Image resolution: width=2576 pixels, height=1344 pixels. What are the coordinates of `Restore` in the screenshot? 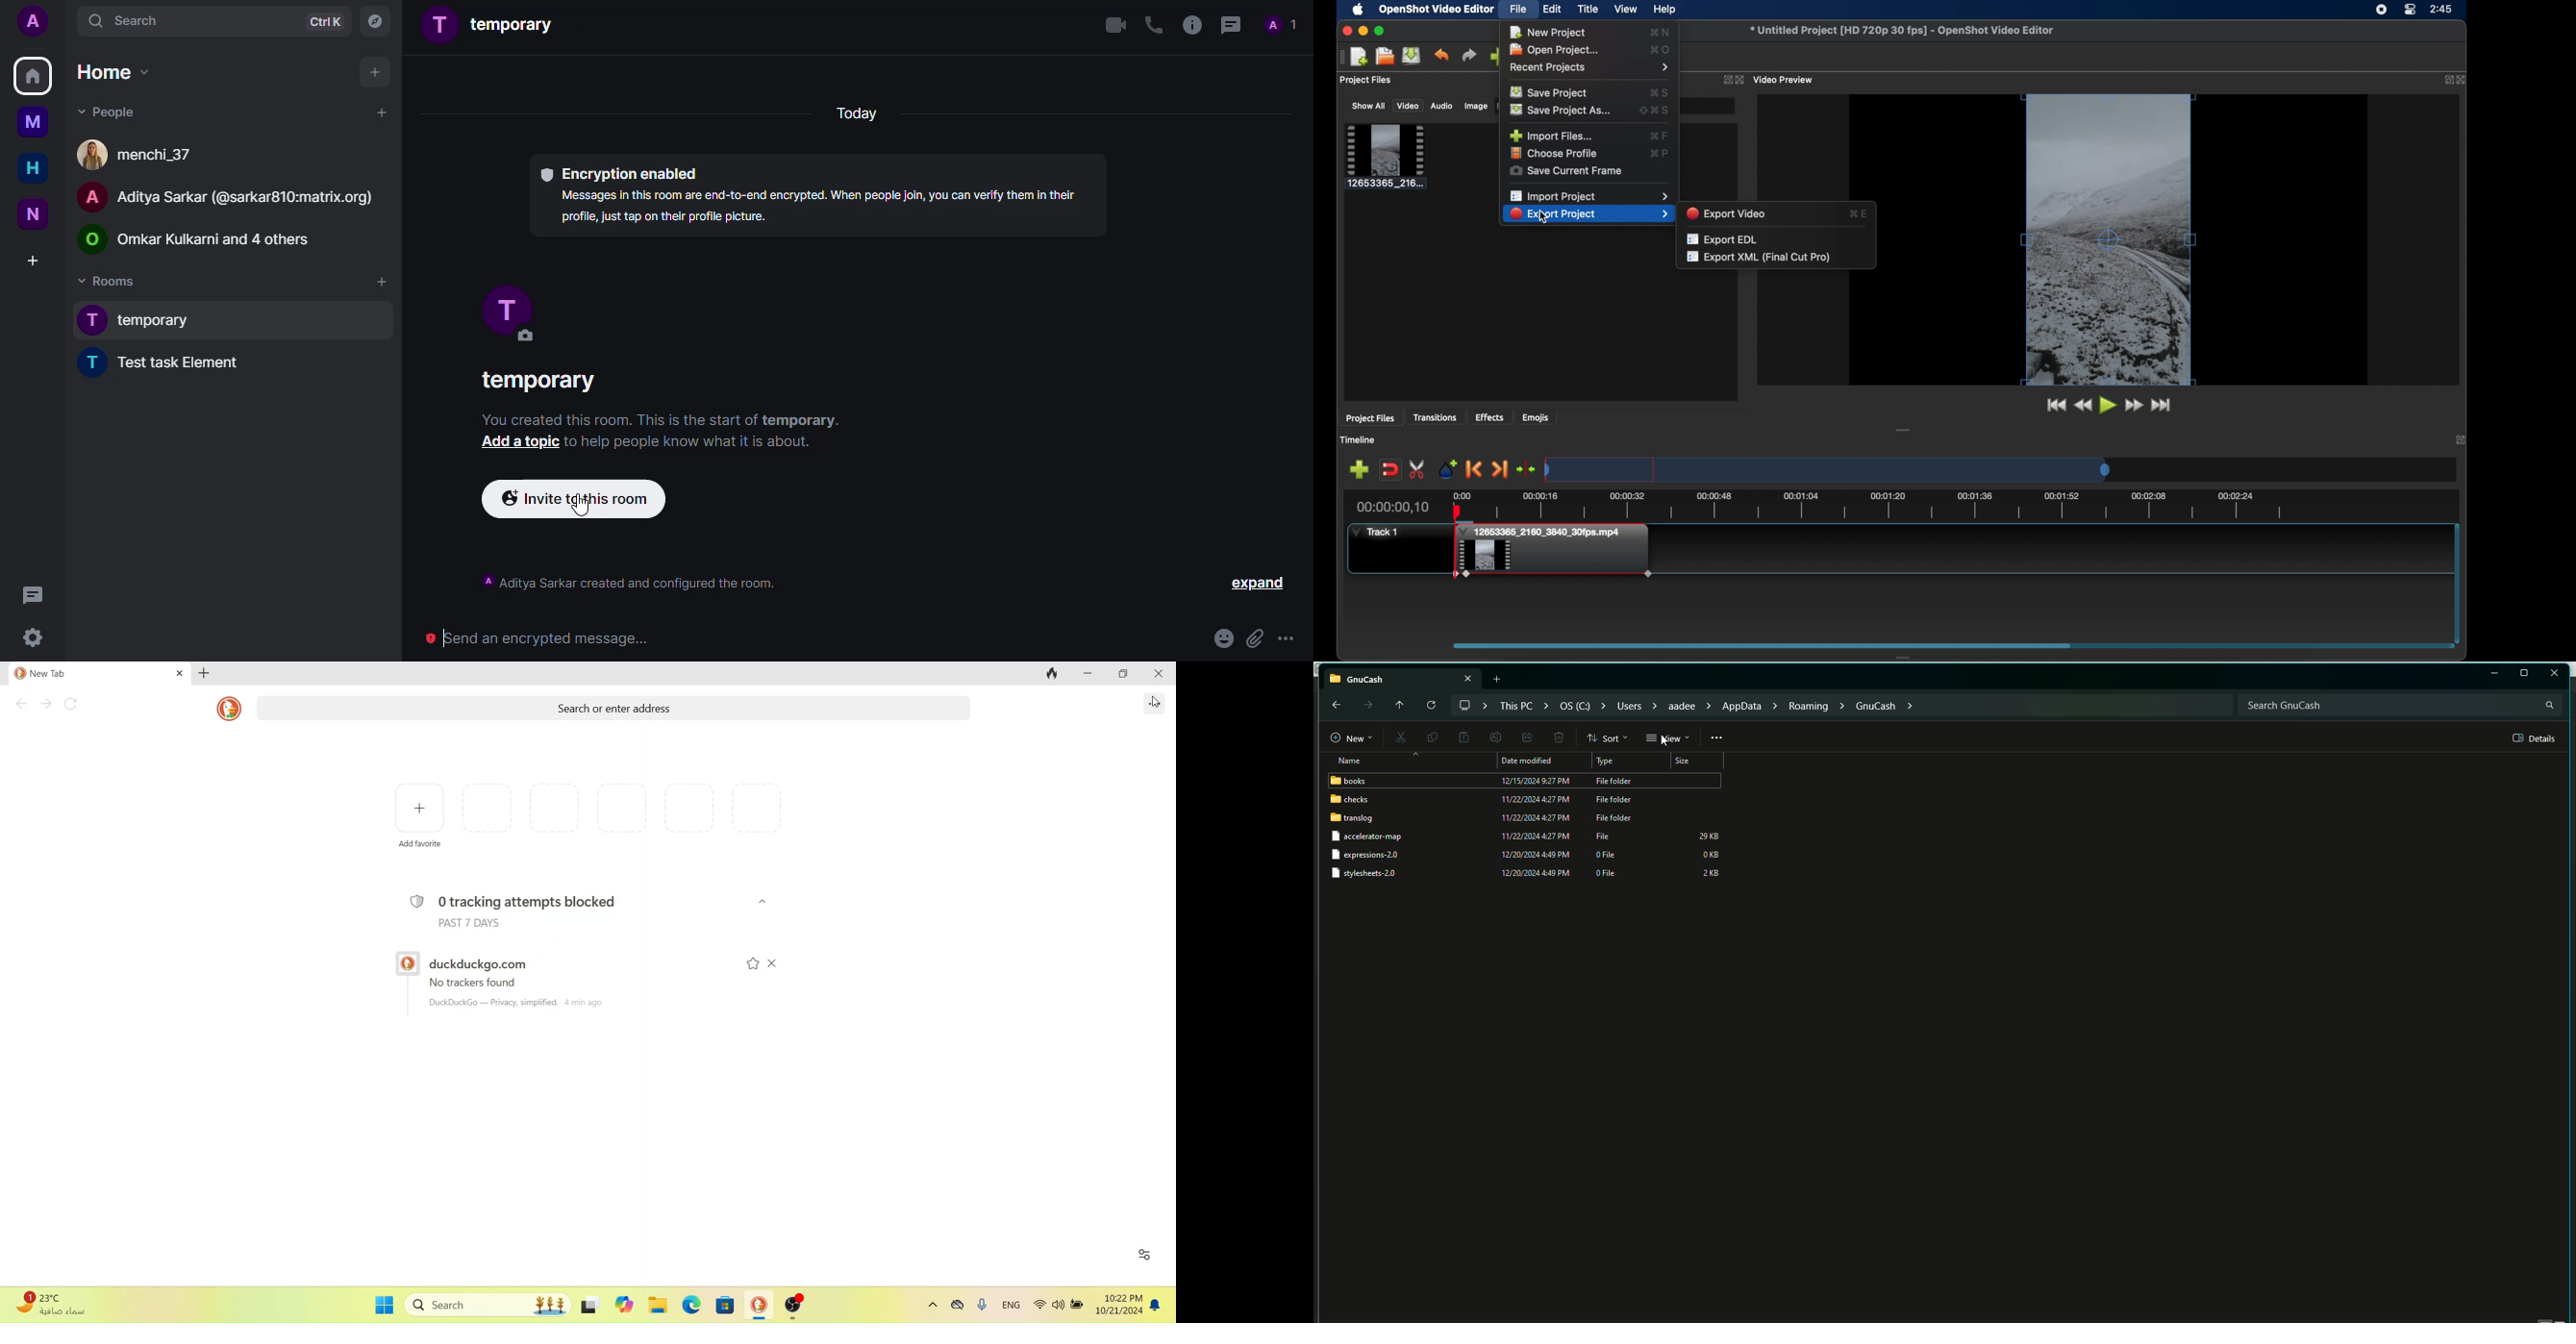 It's located at (2524, 673).